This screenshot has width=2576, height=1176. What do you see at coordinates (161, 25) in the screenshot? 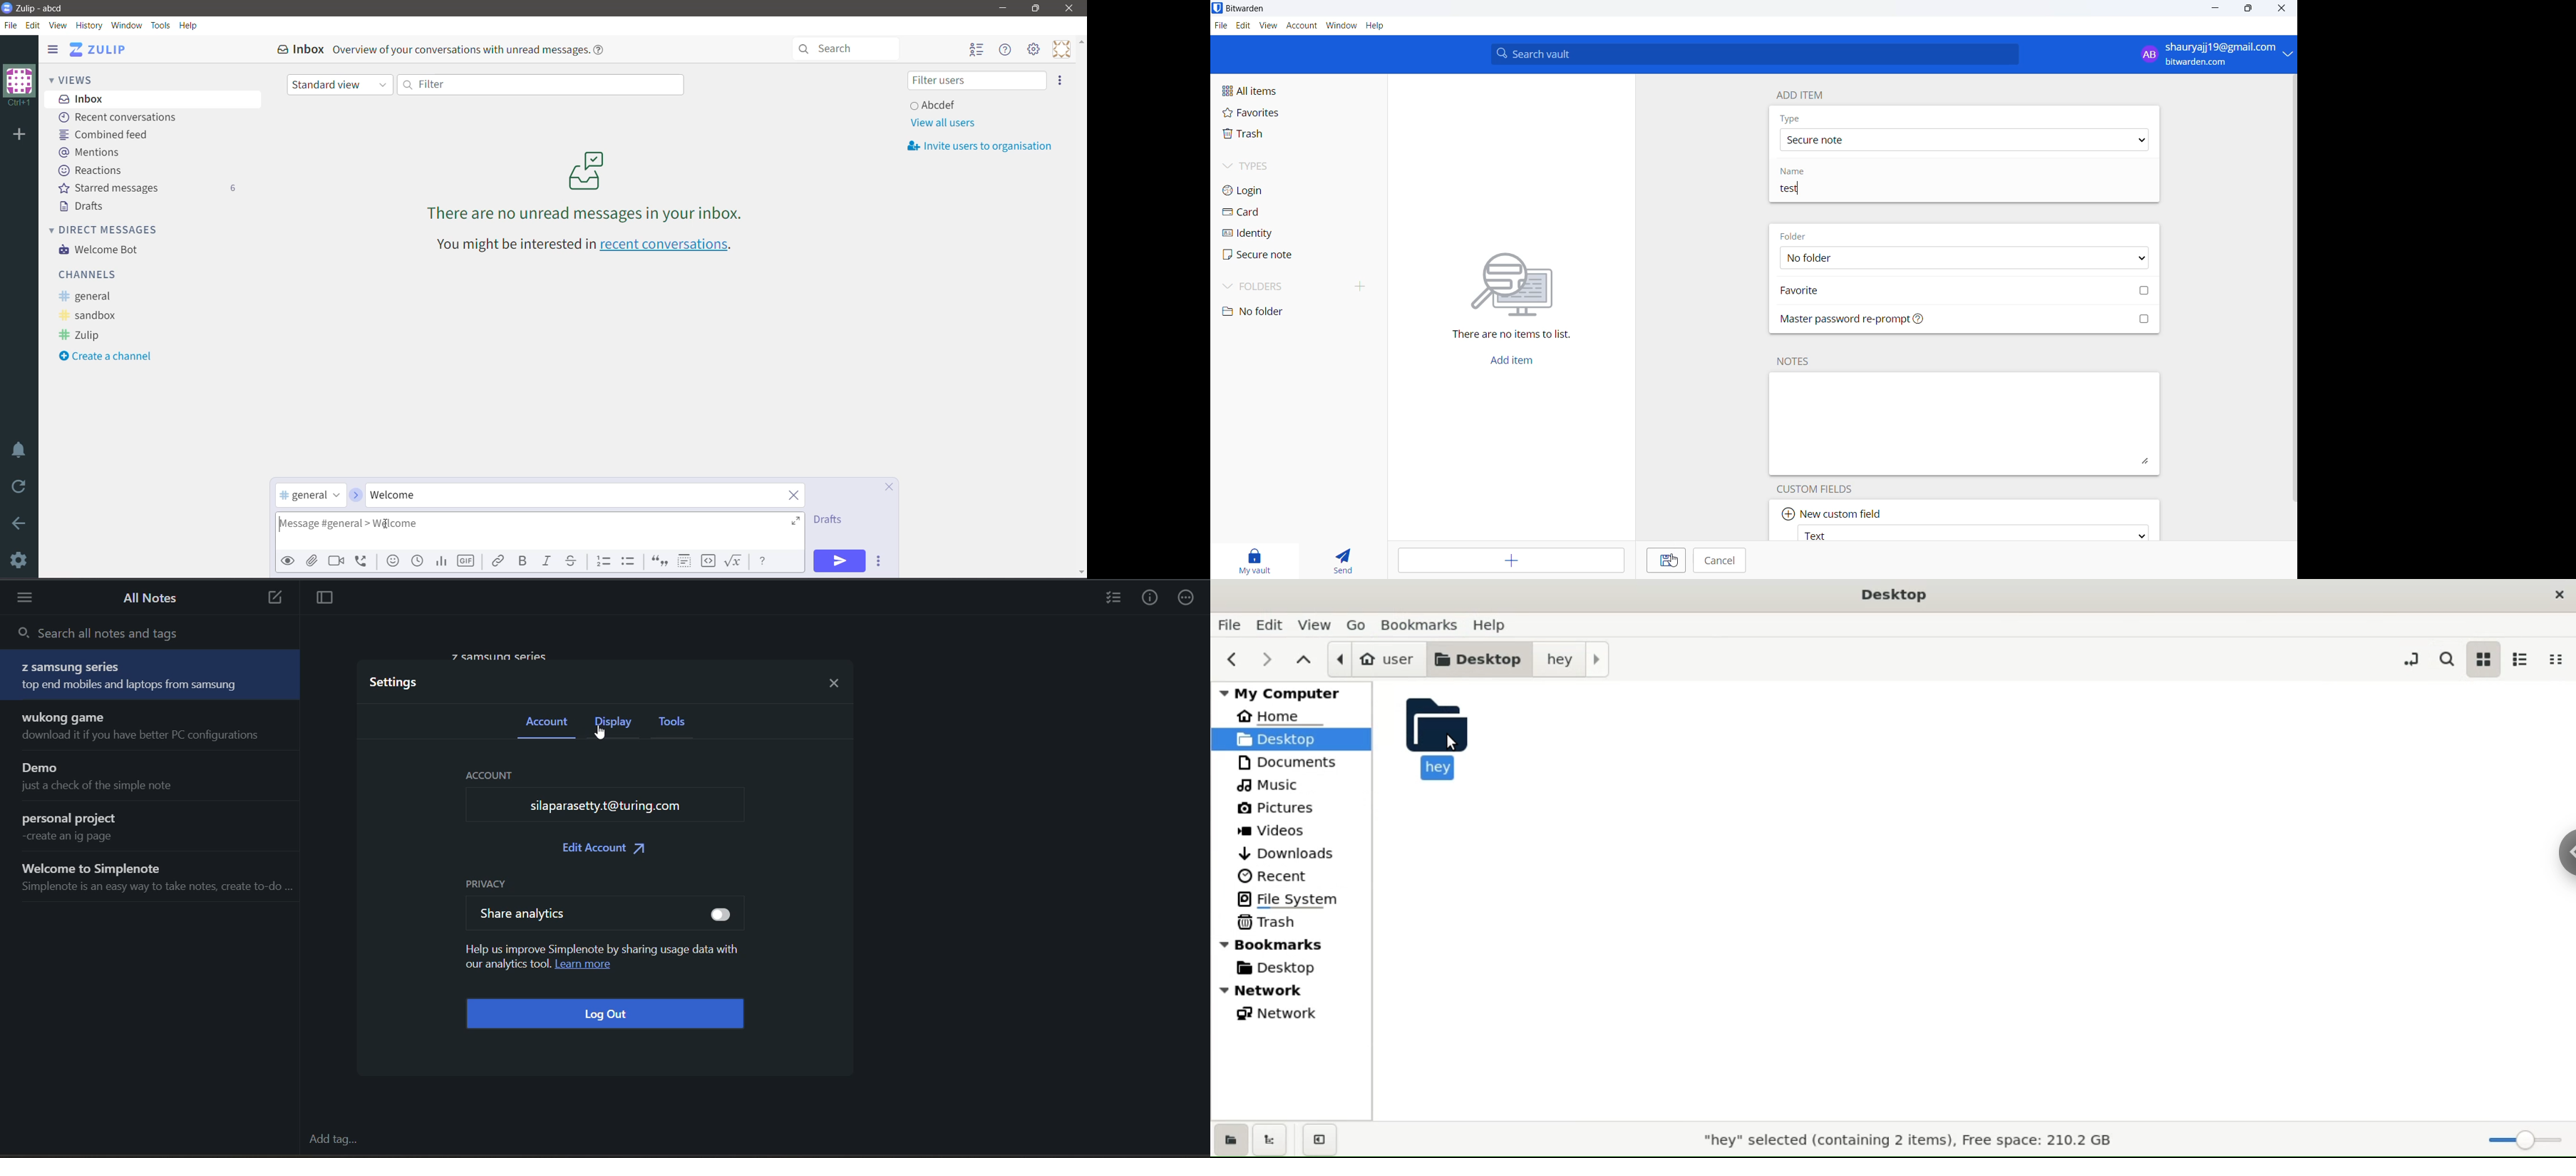
I see `Tools` at bounding box center [161, 25].